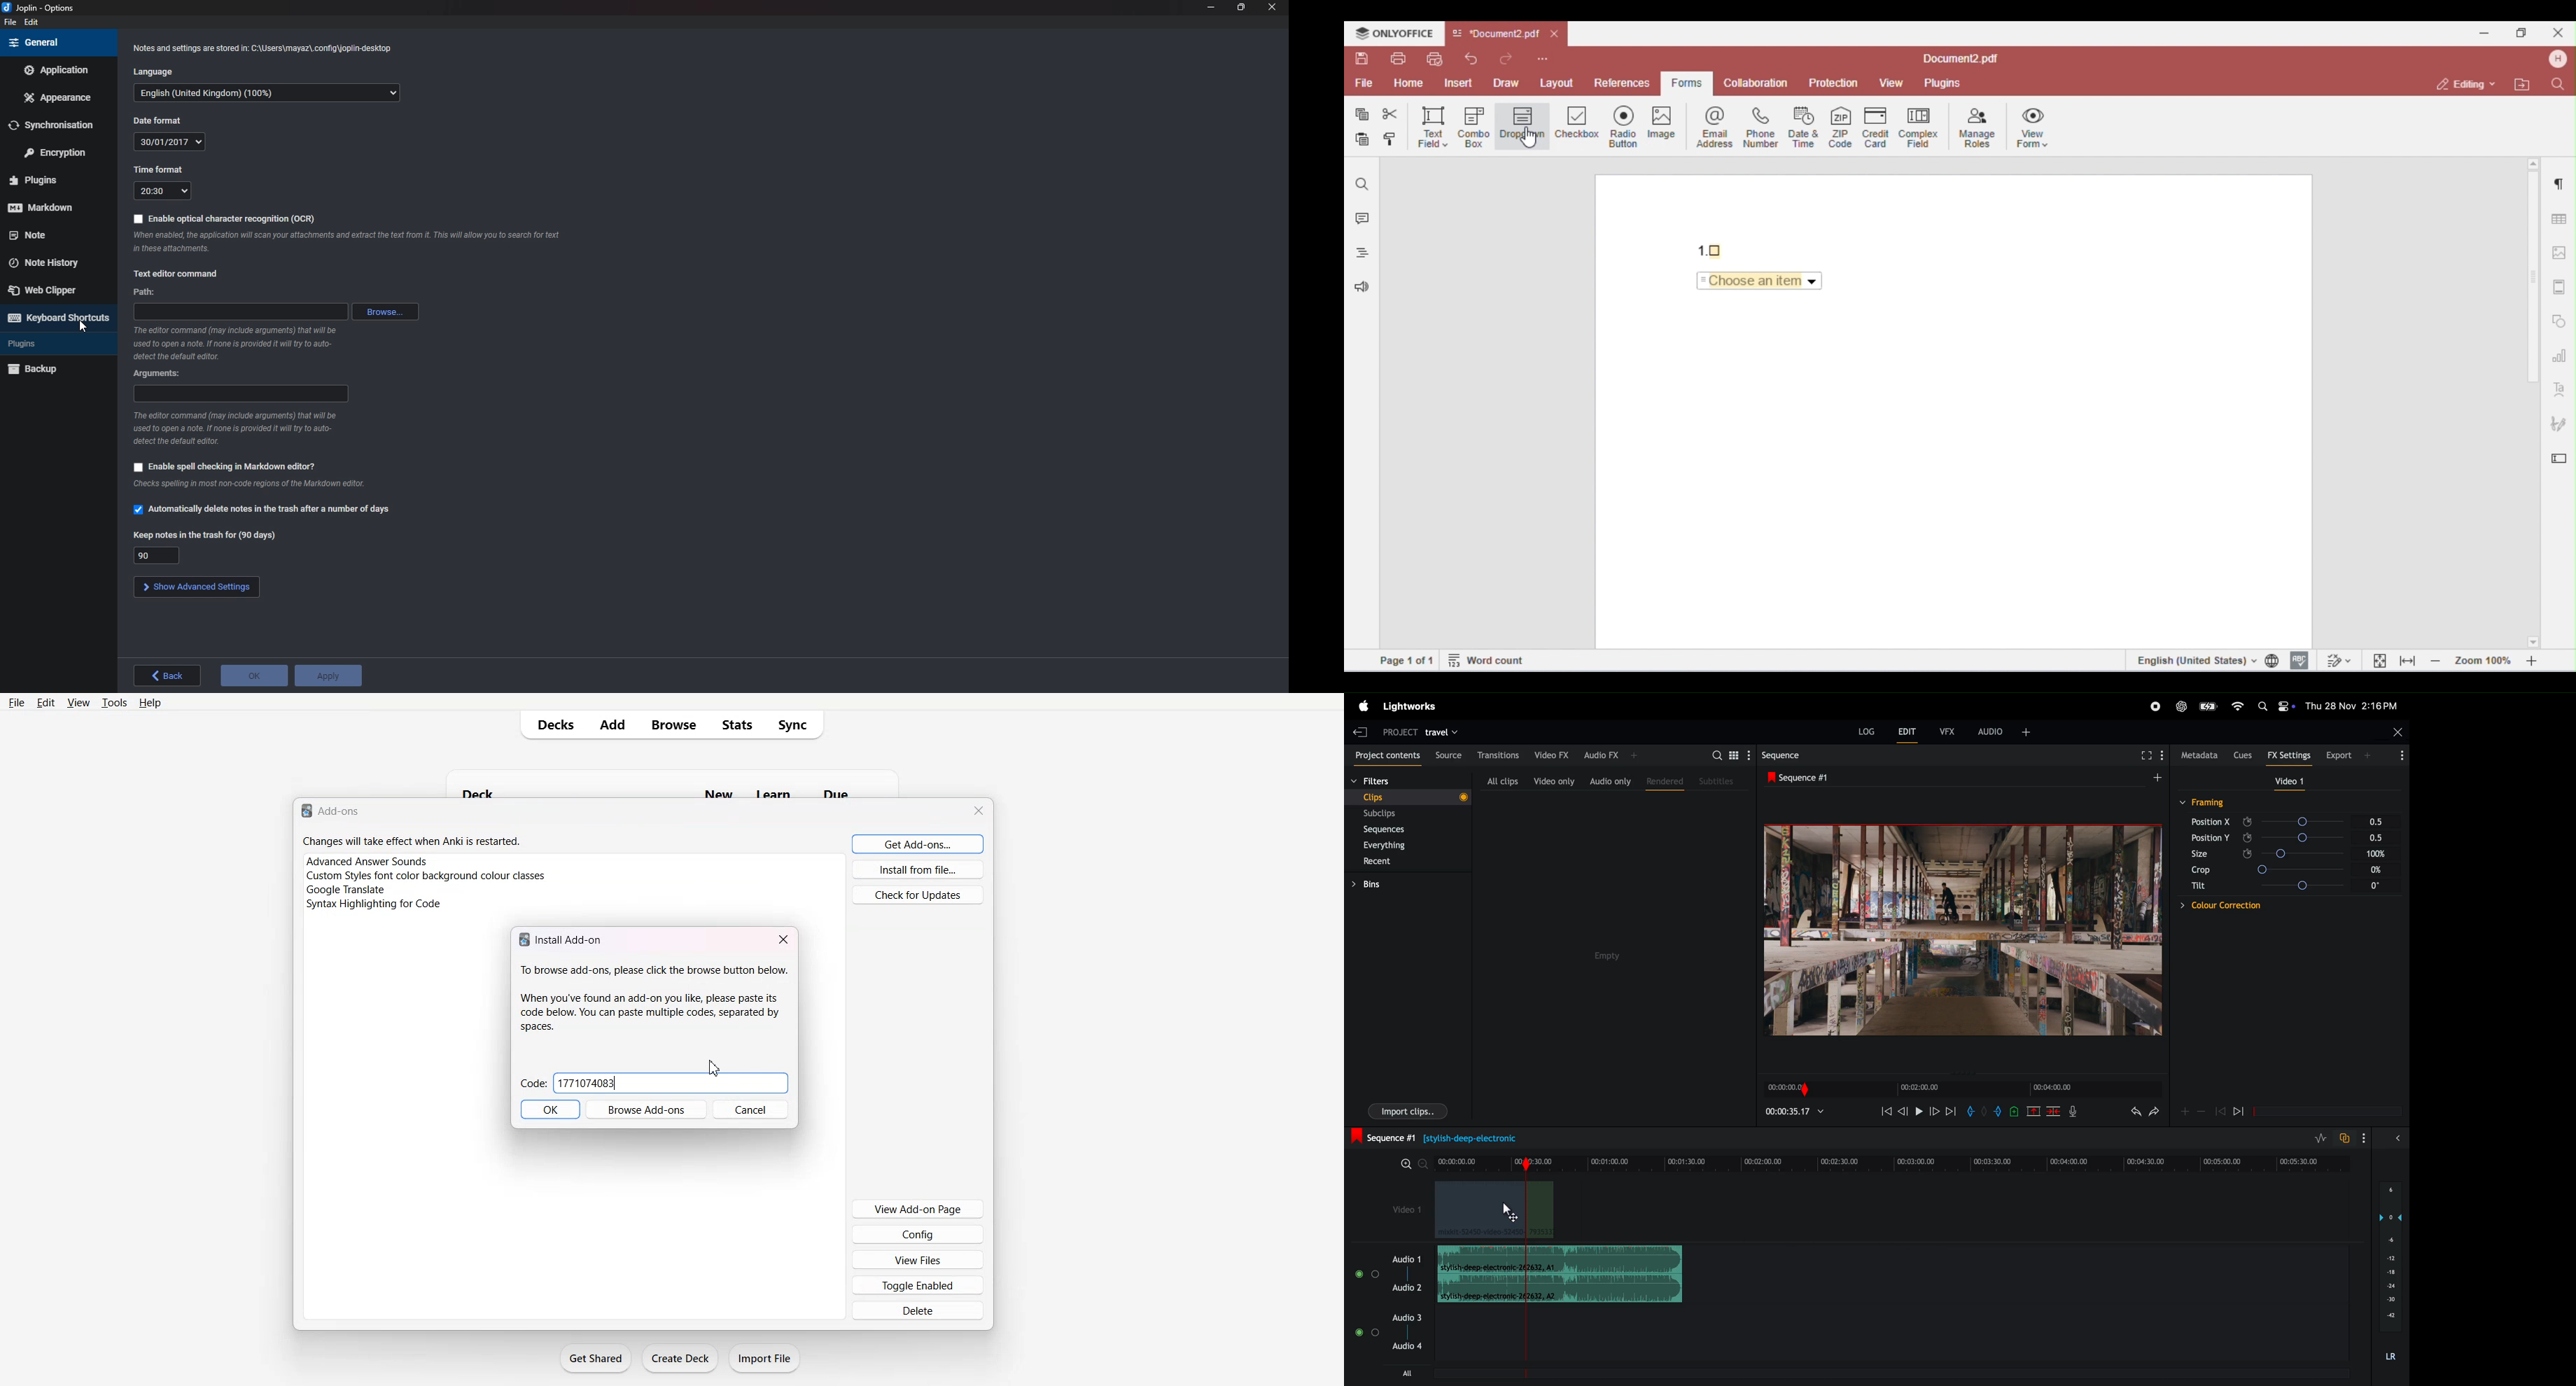  I want to click on date and time, so click(2355, 705).